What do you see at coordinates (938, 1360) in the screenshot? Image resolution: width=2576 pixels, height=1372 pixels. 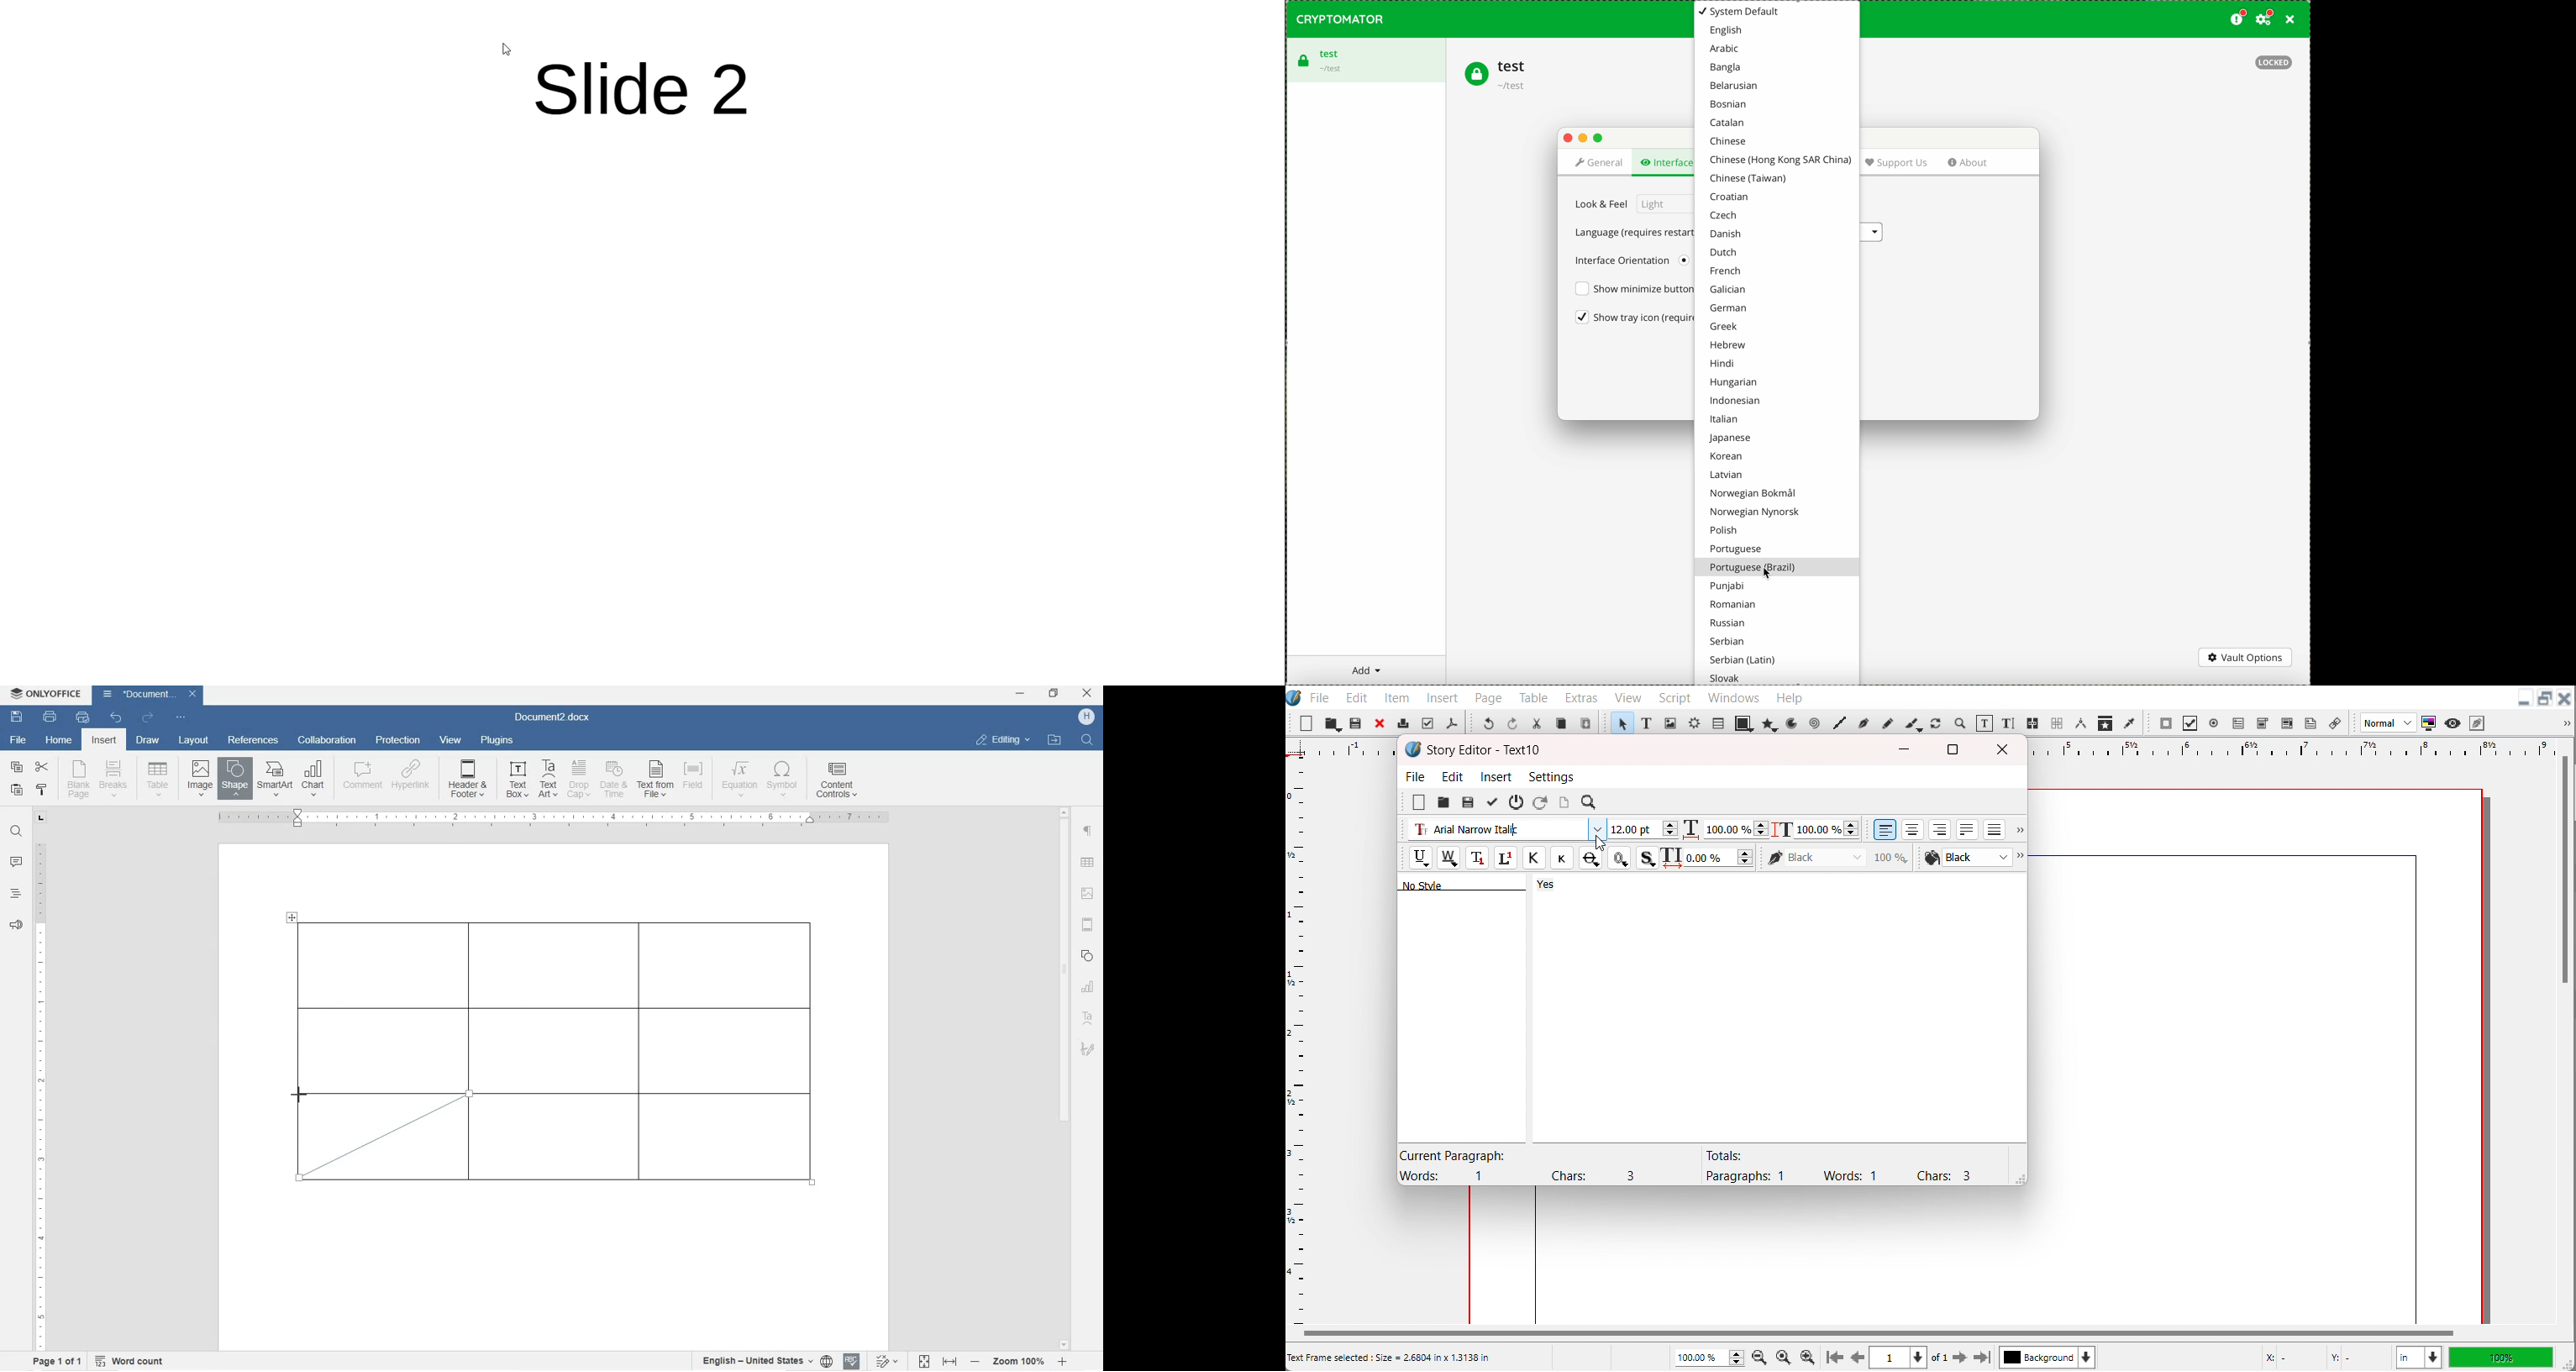 I see `fit to page or width` at bounding box center [938, 1360].